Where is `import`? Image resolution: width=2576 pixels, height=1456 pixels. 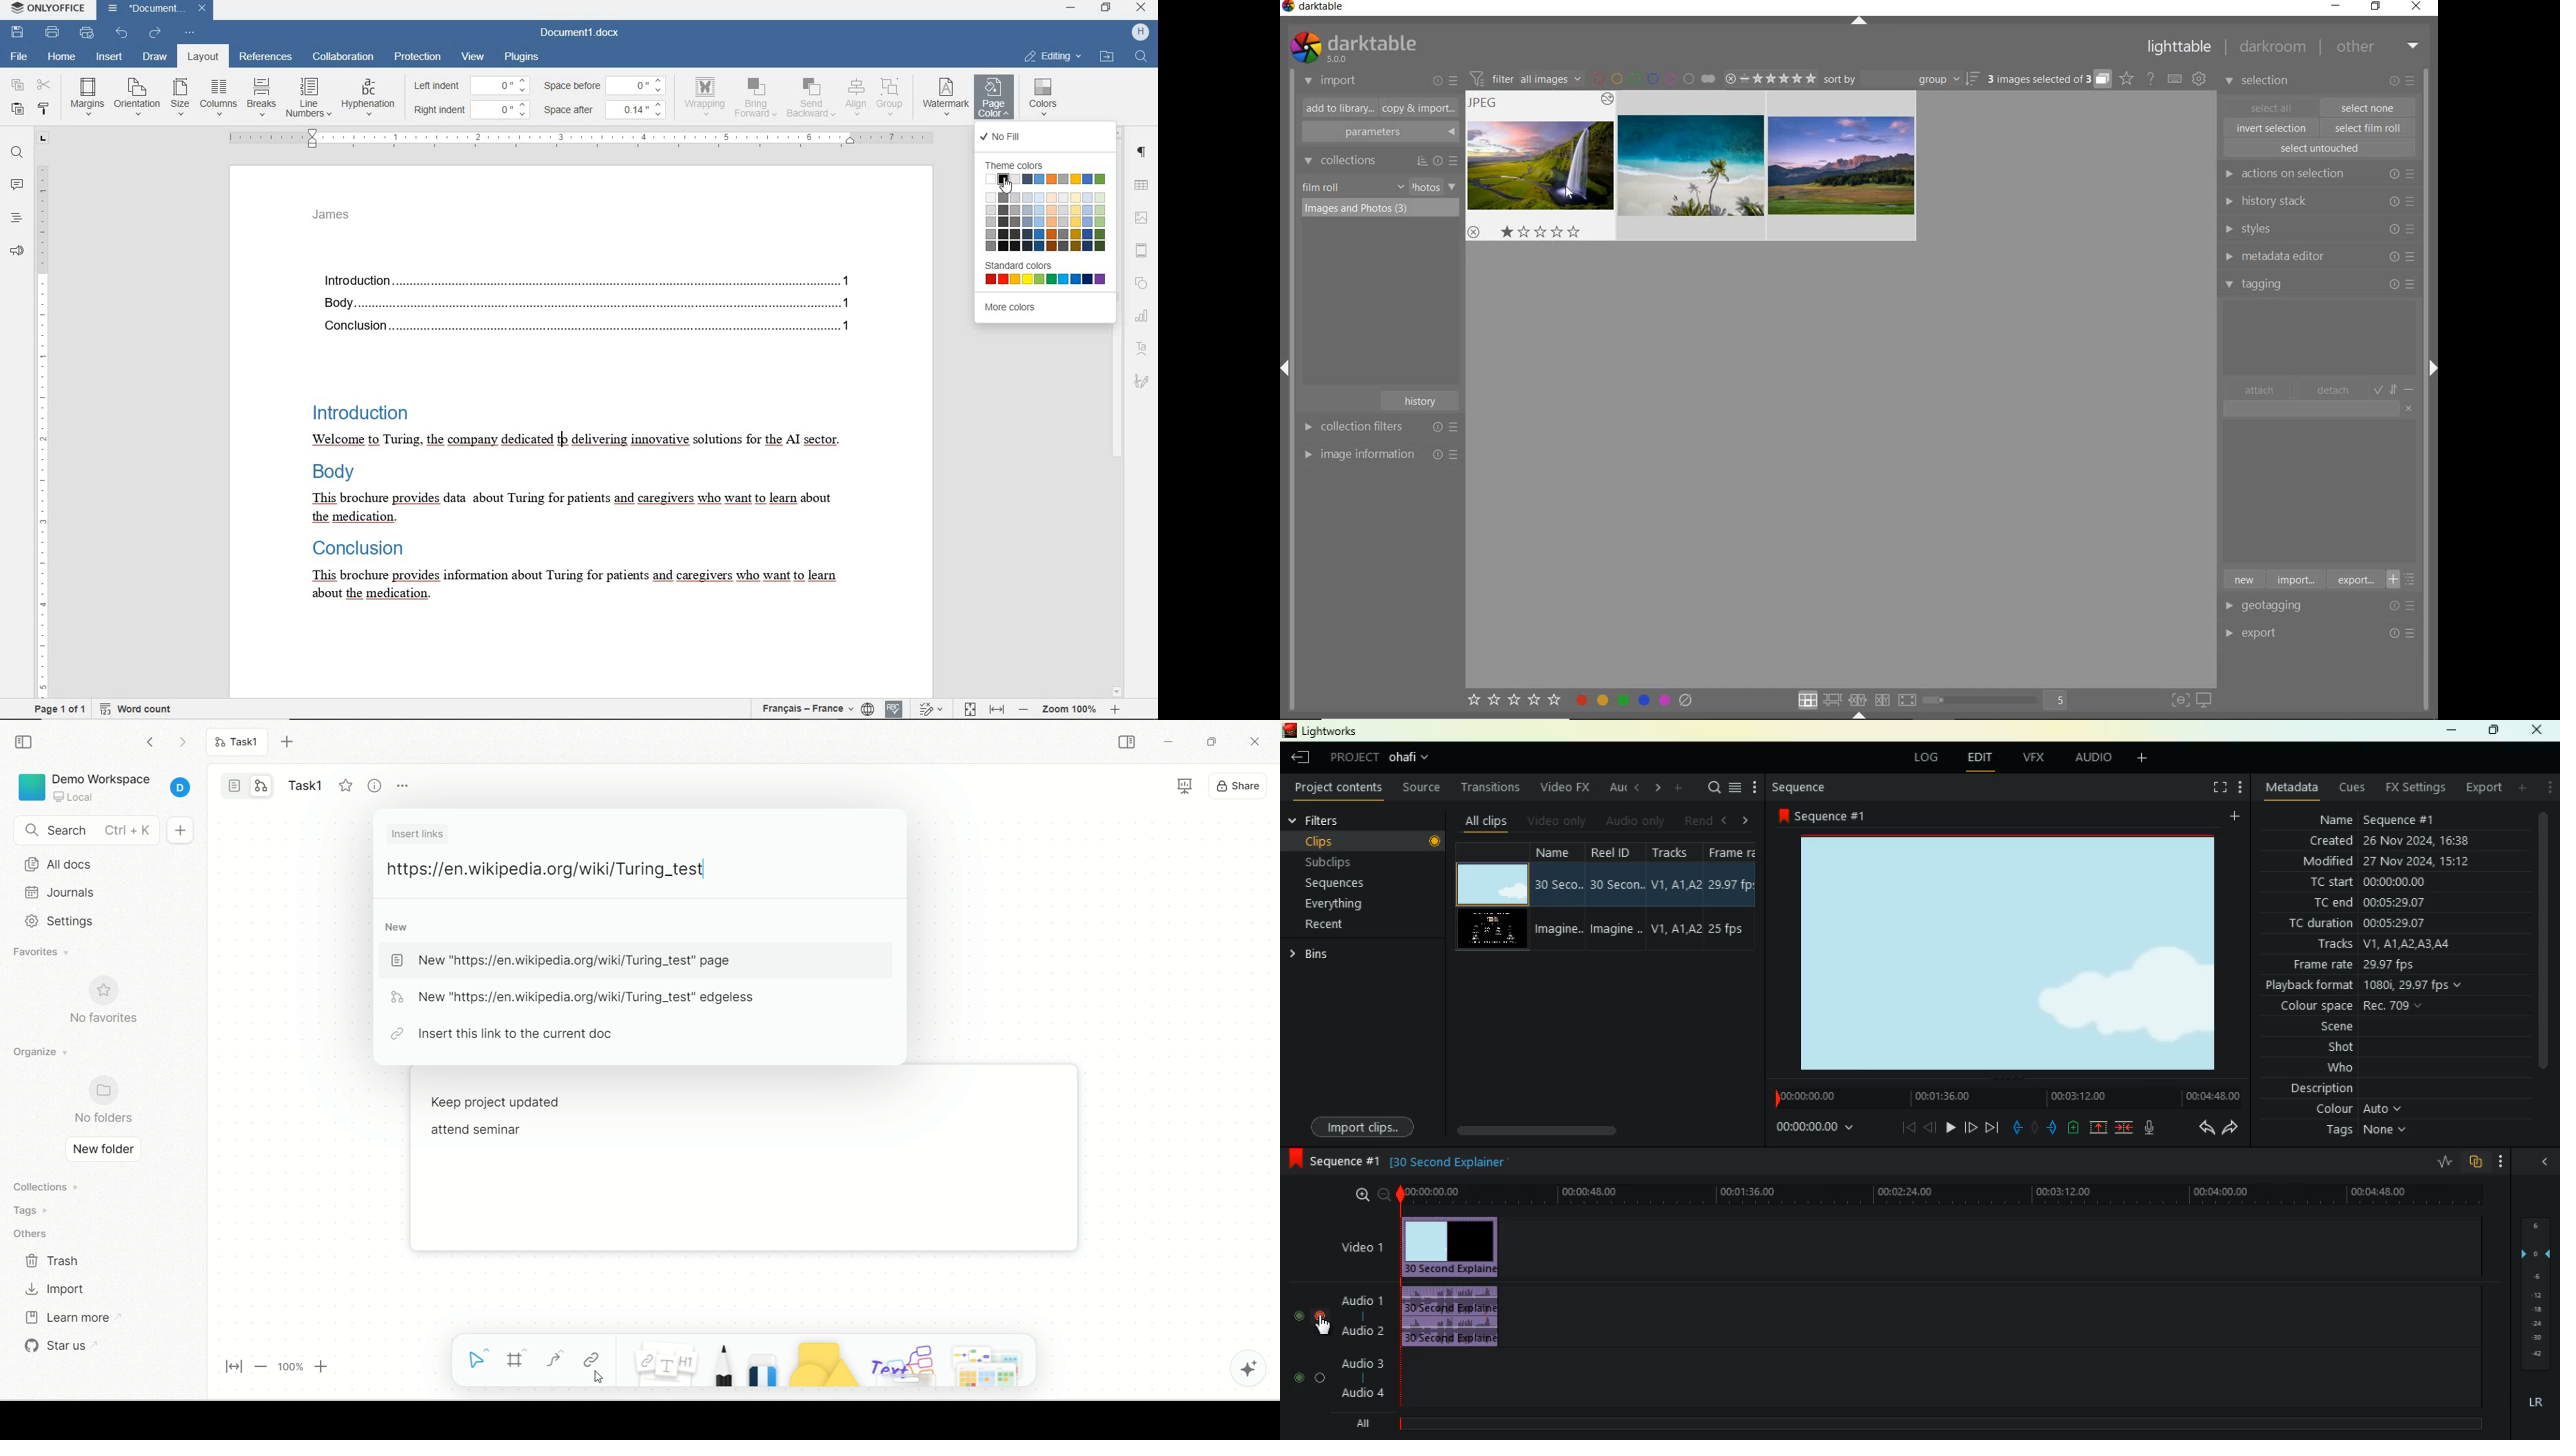
import is located at coordinates (1331, 81).